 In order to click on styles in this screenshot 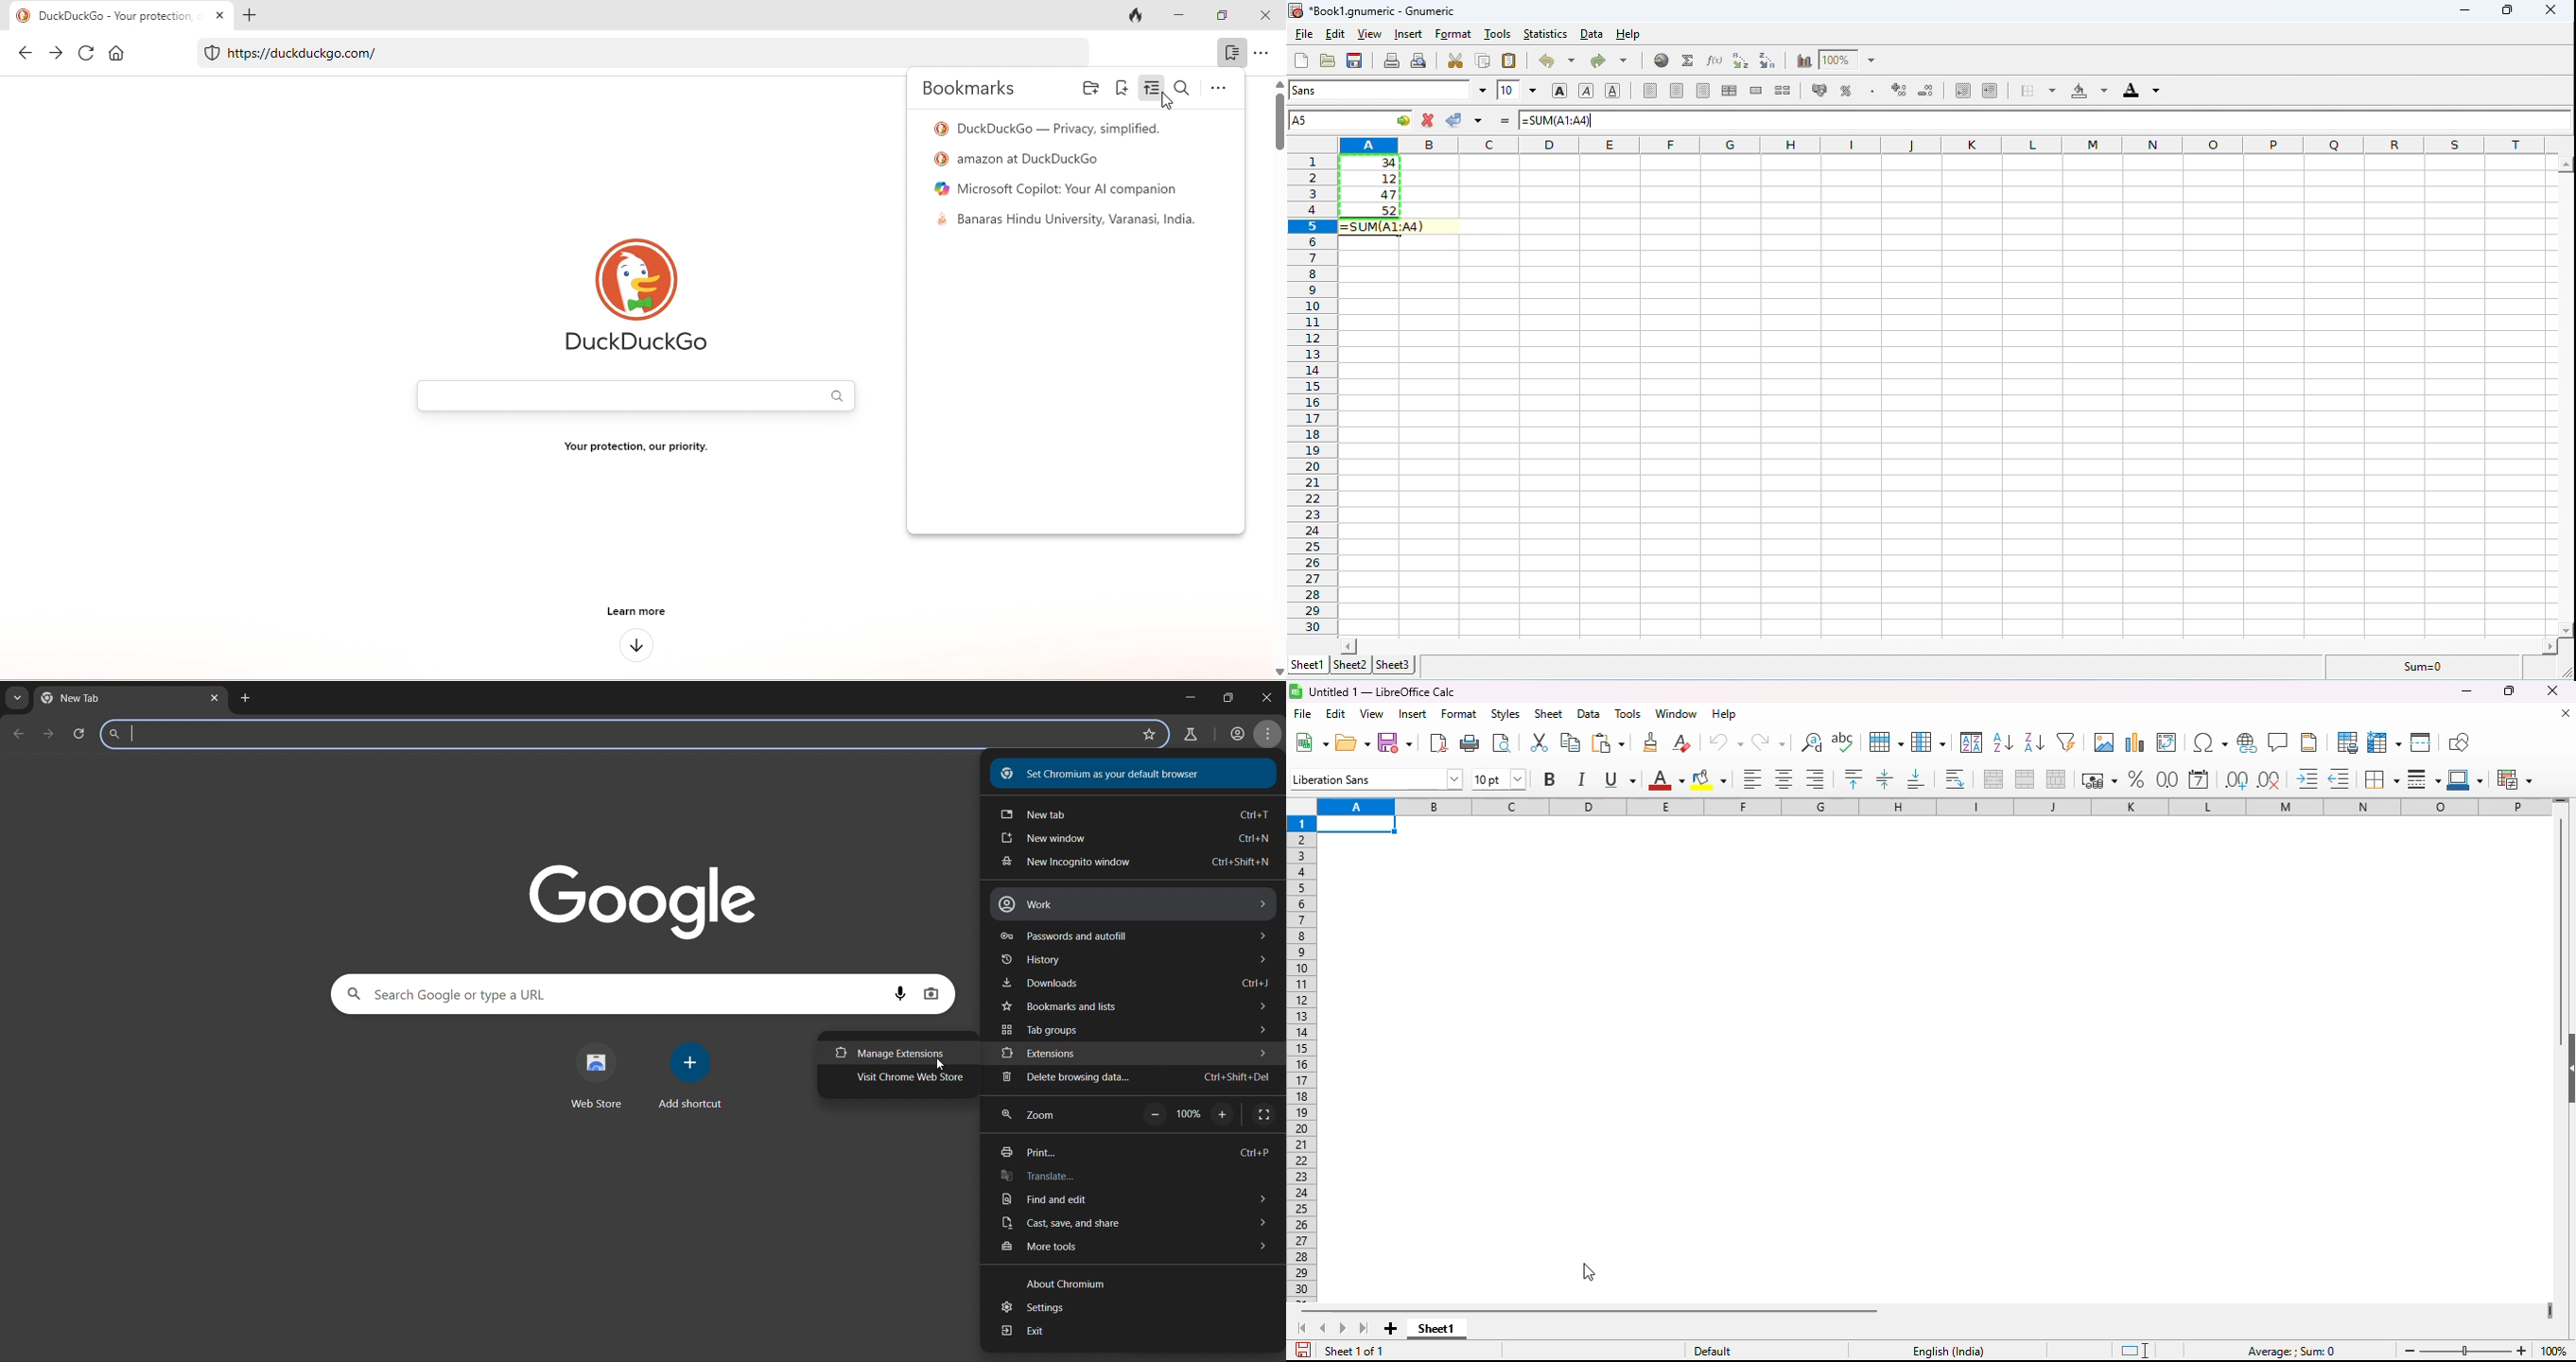, I will do `click(1504, 713)`.